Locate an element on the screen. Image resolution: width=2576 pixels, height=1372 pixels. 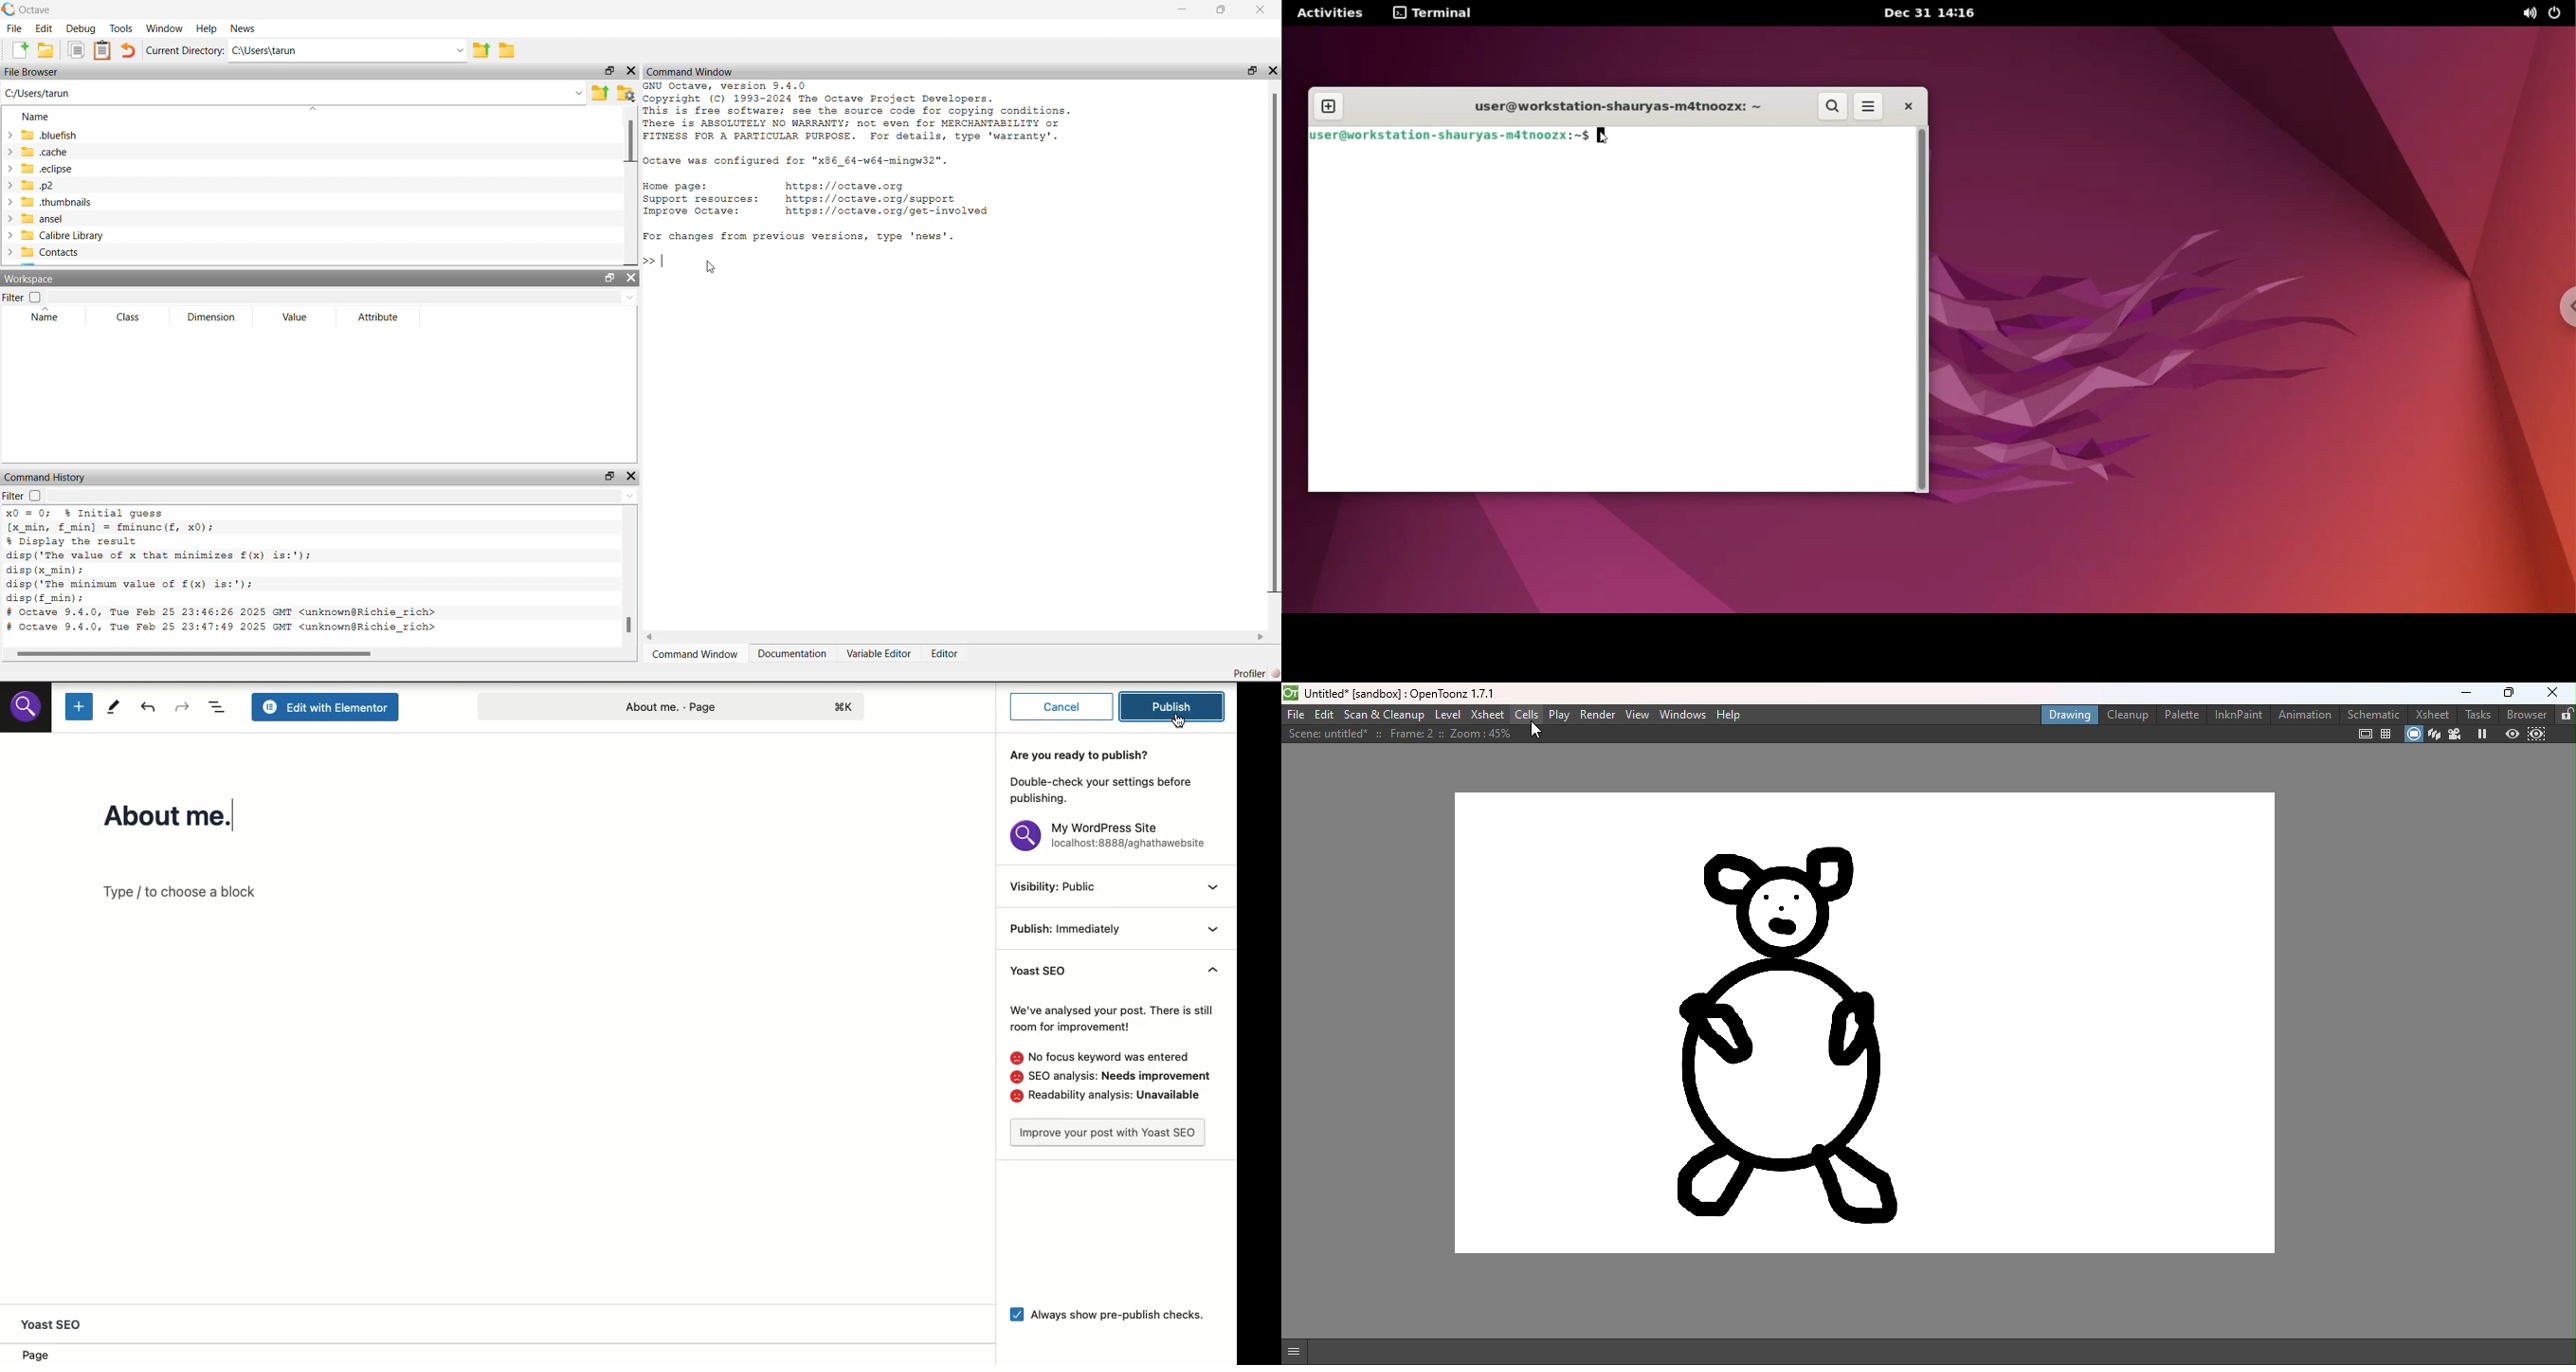
Command History is located at coordinates (51, 475).